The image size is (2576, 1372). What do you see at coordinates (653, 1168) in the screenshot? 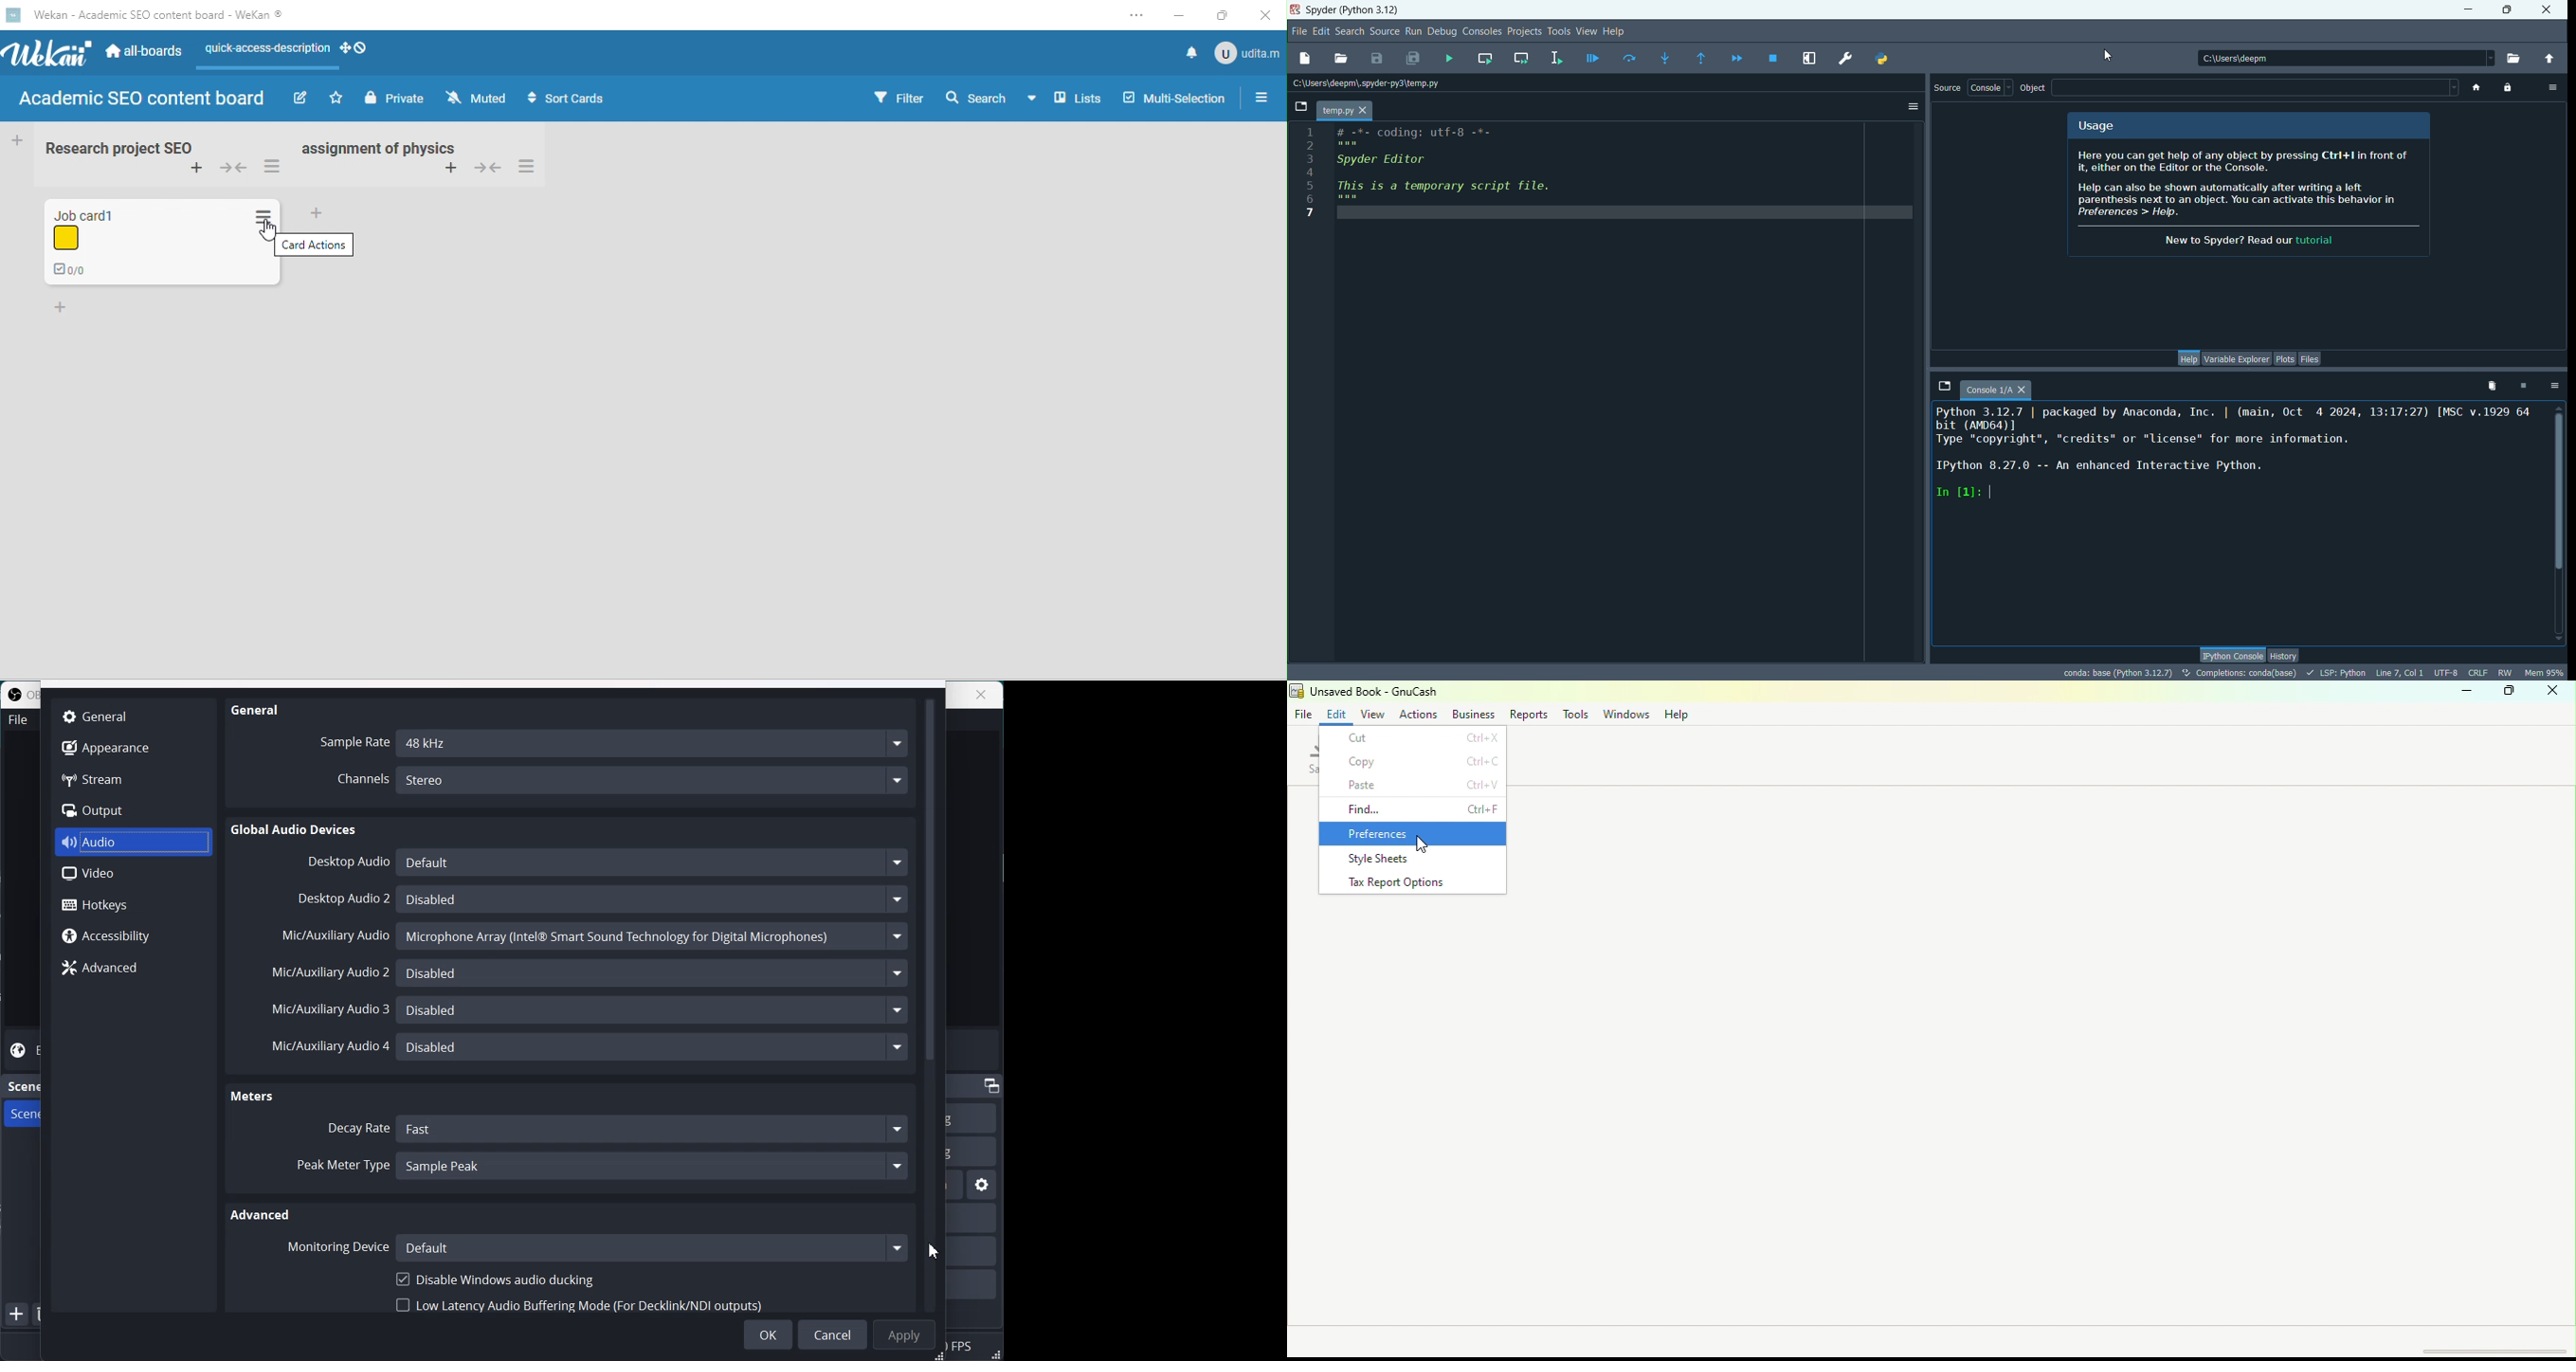
I see `Sample Peak` at bounding box center [653, 1168].